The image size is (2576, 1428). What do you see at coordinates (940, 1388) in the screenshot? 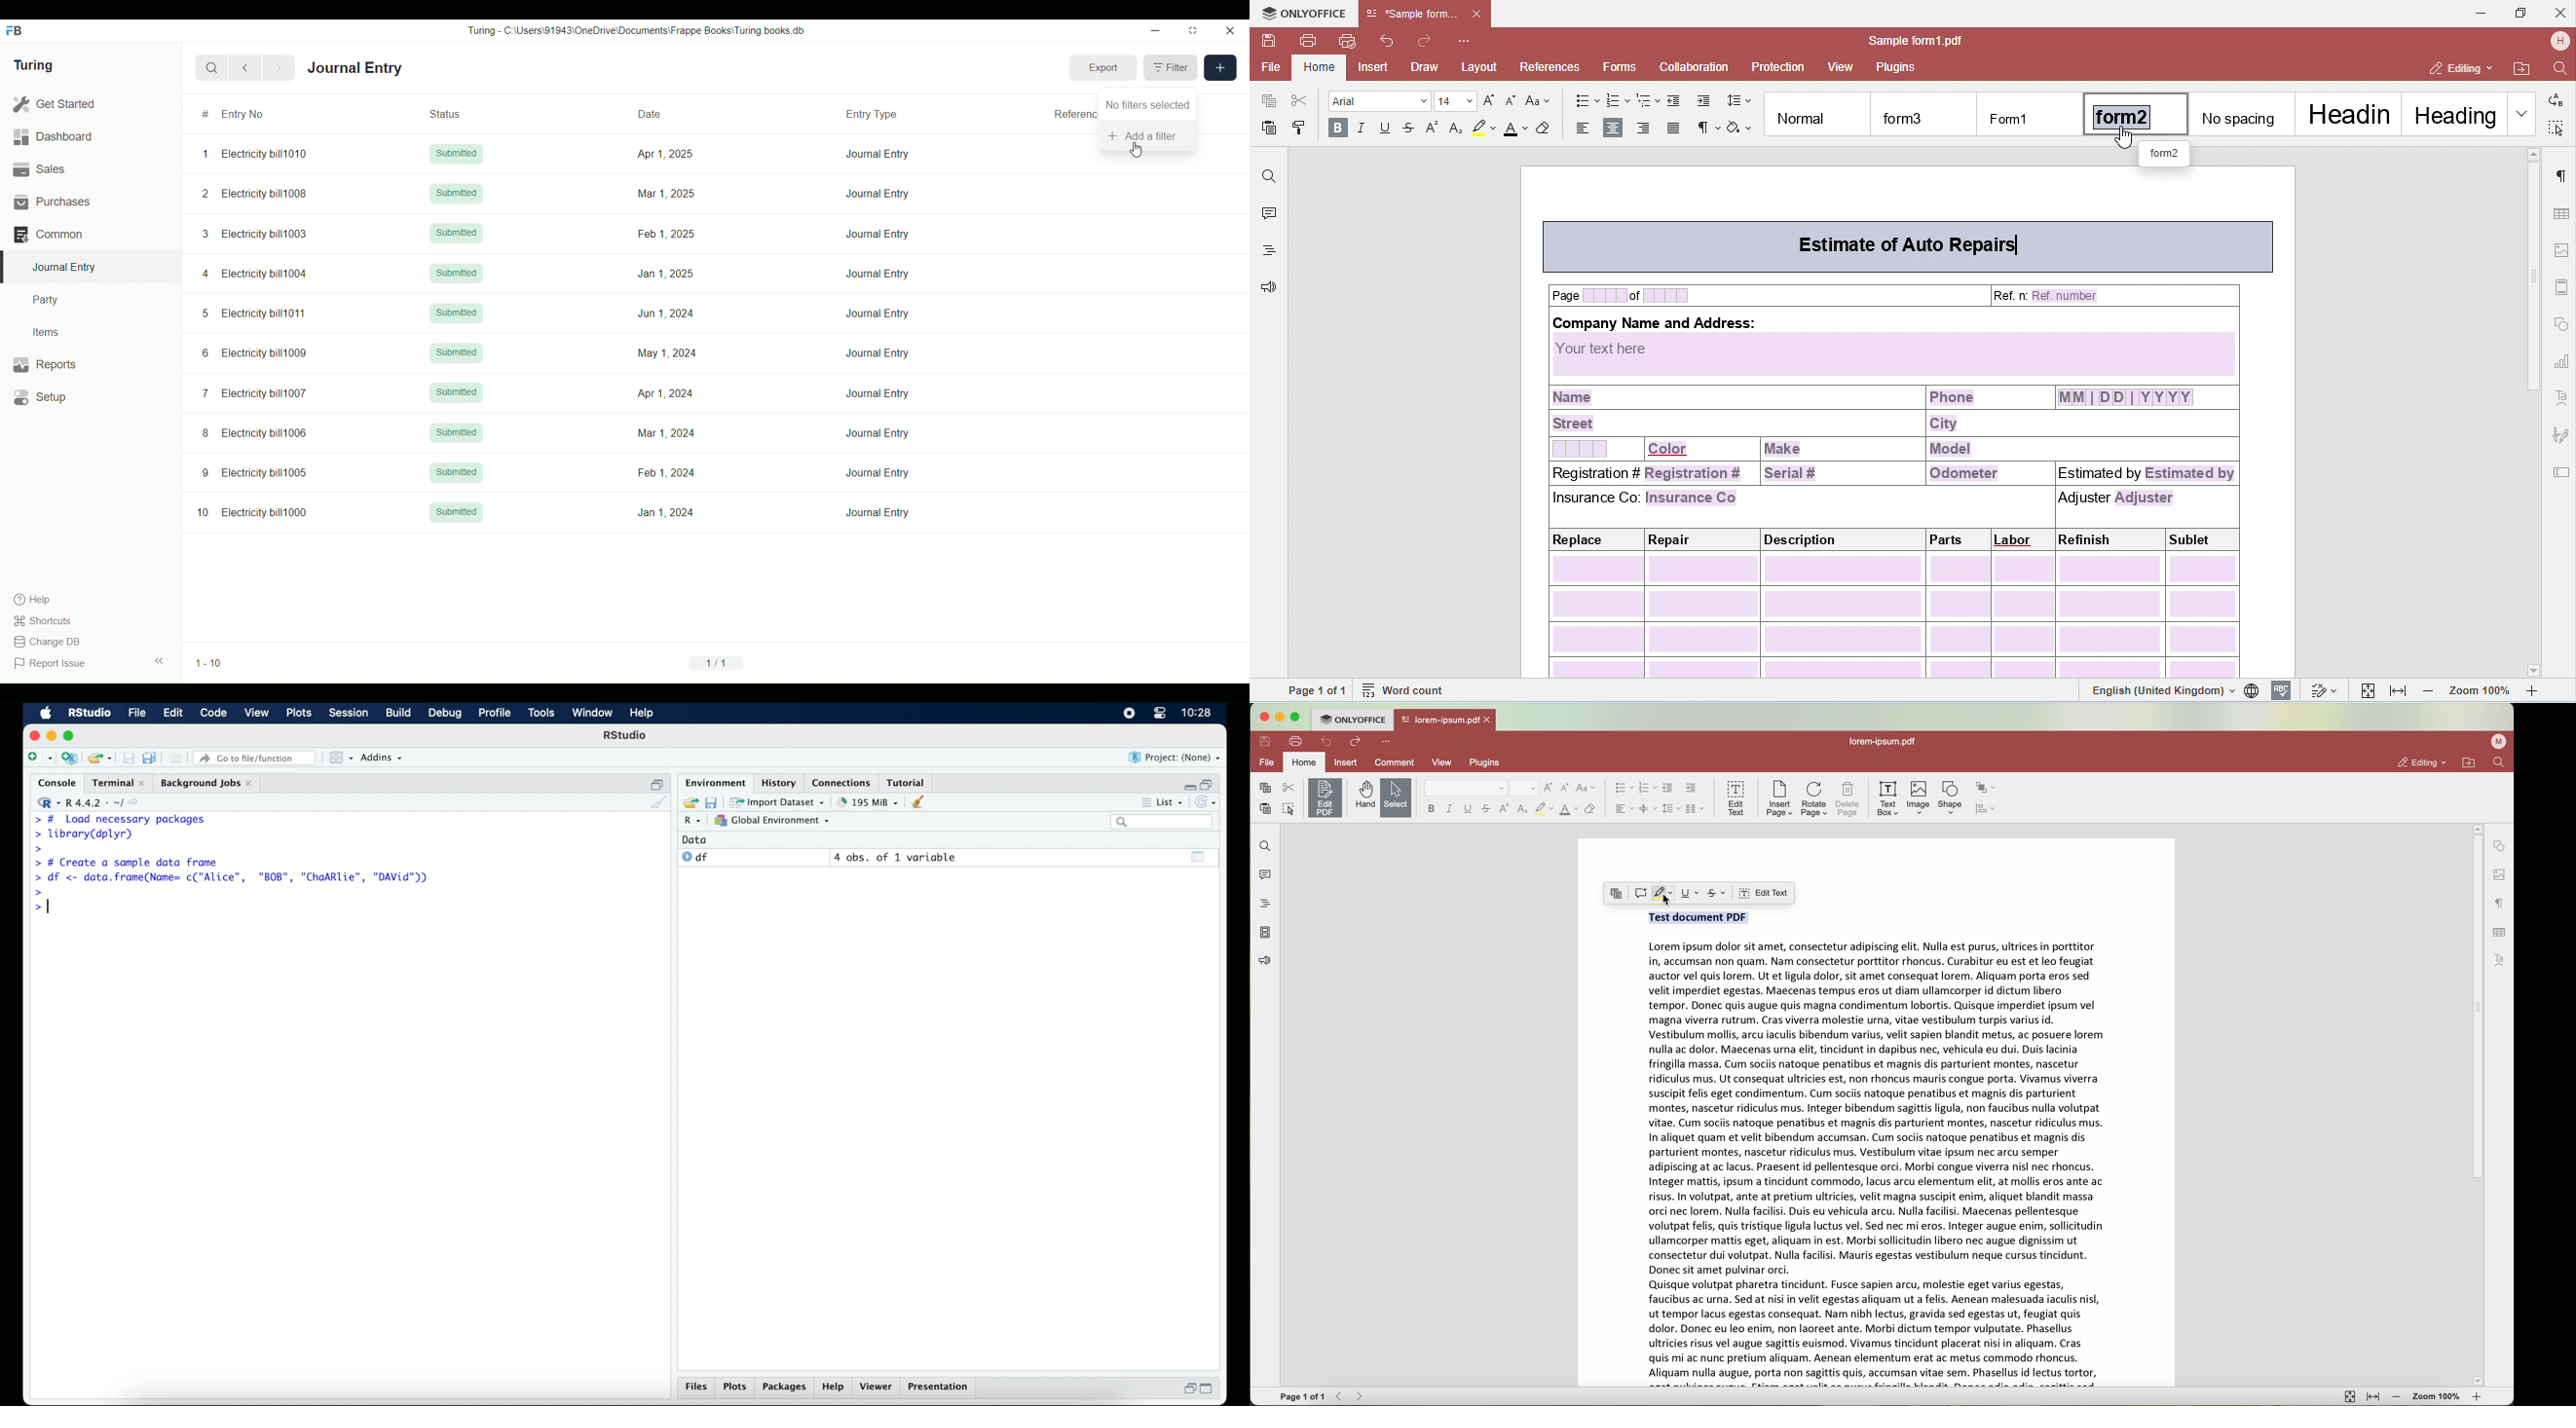
I see `presentation` at bounding box center [940, 1388].